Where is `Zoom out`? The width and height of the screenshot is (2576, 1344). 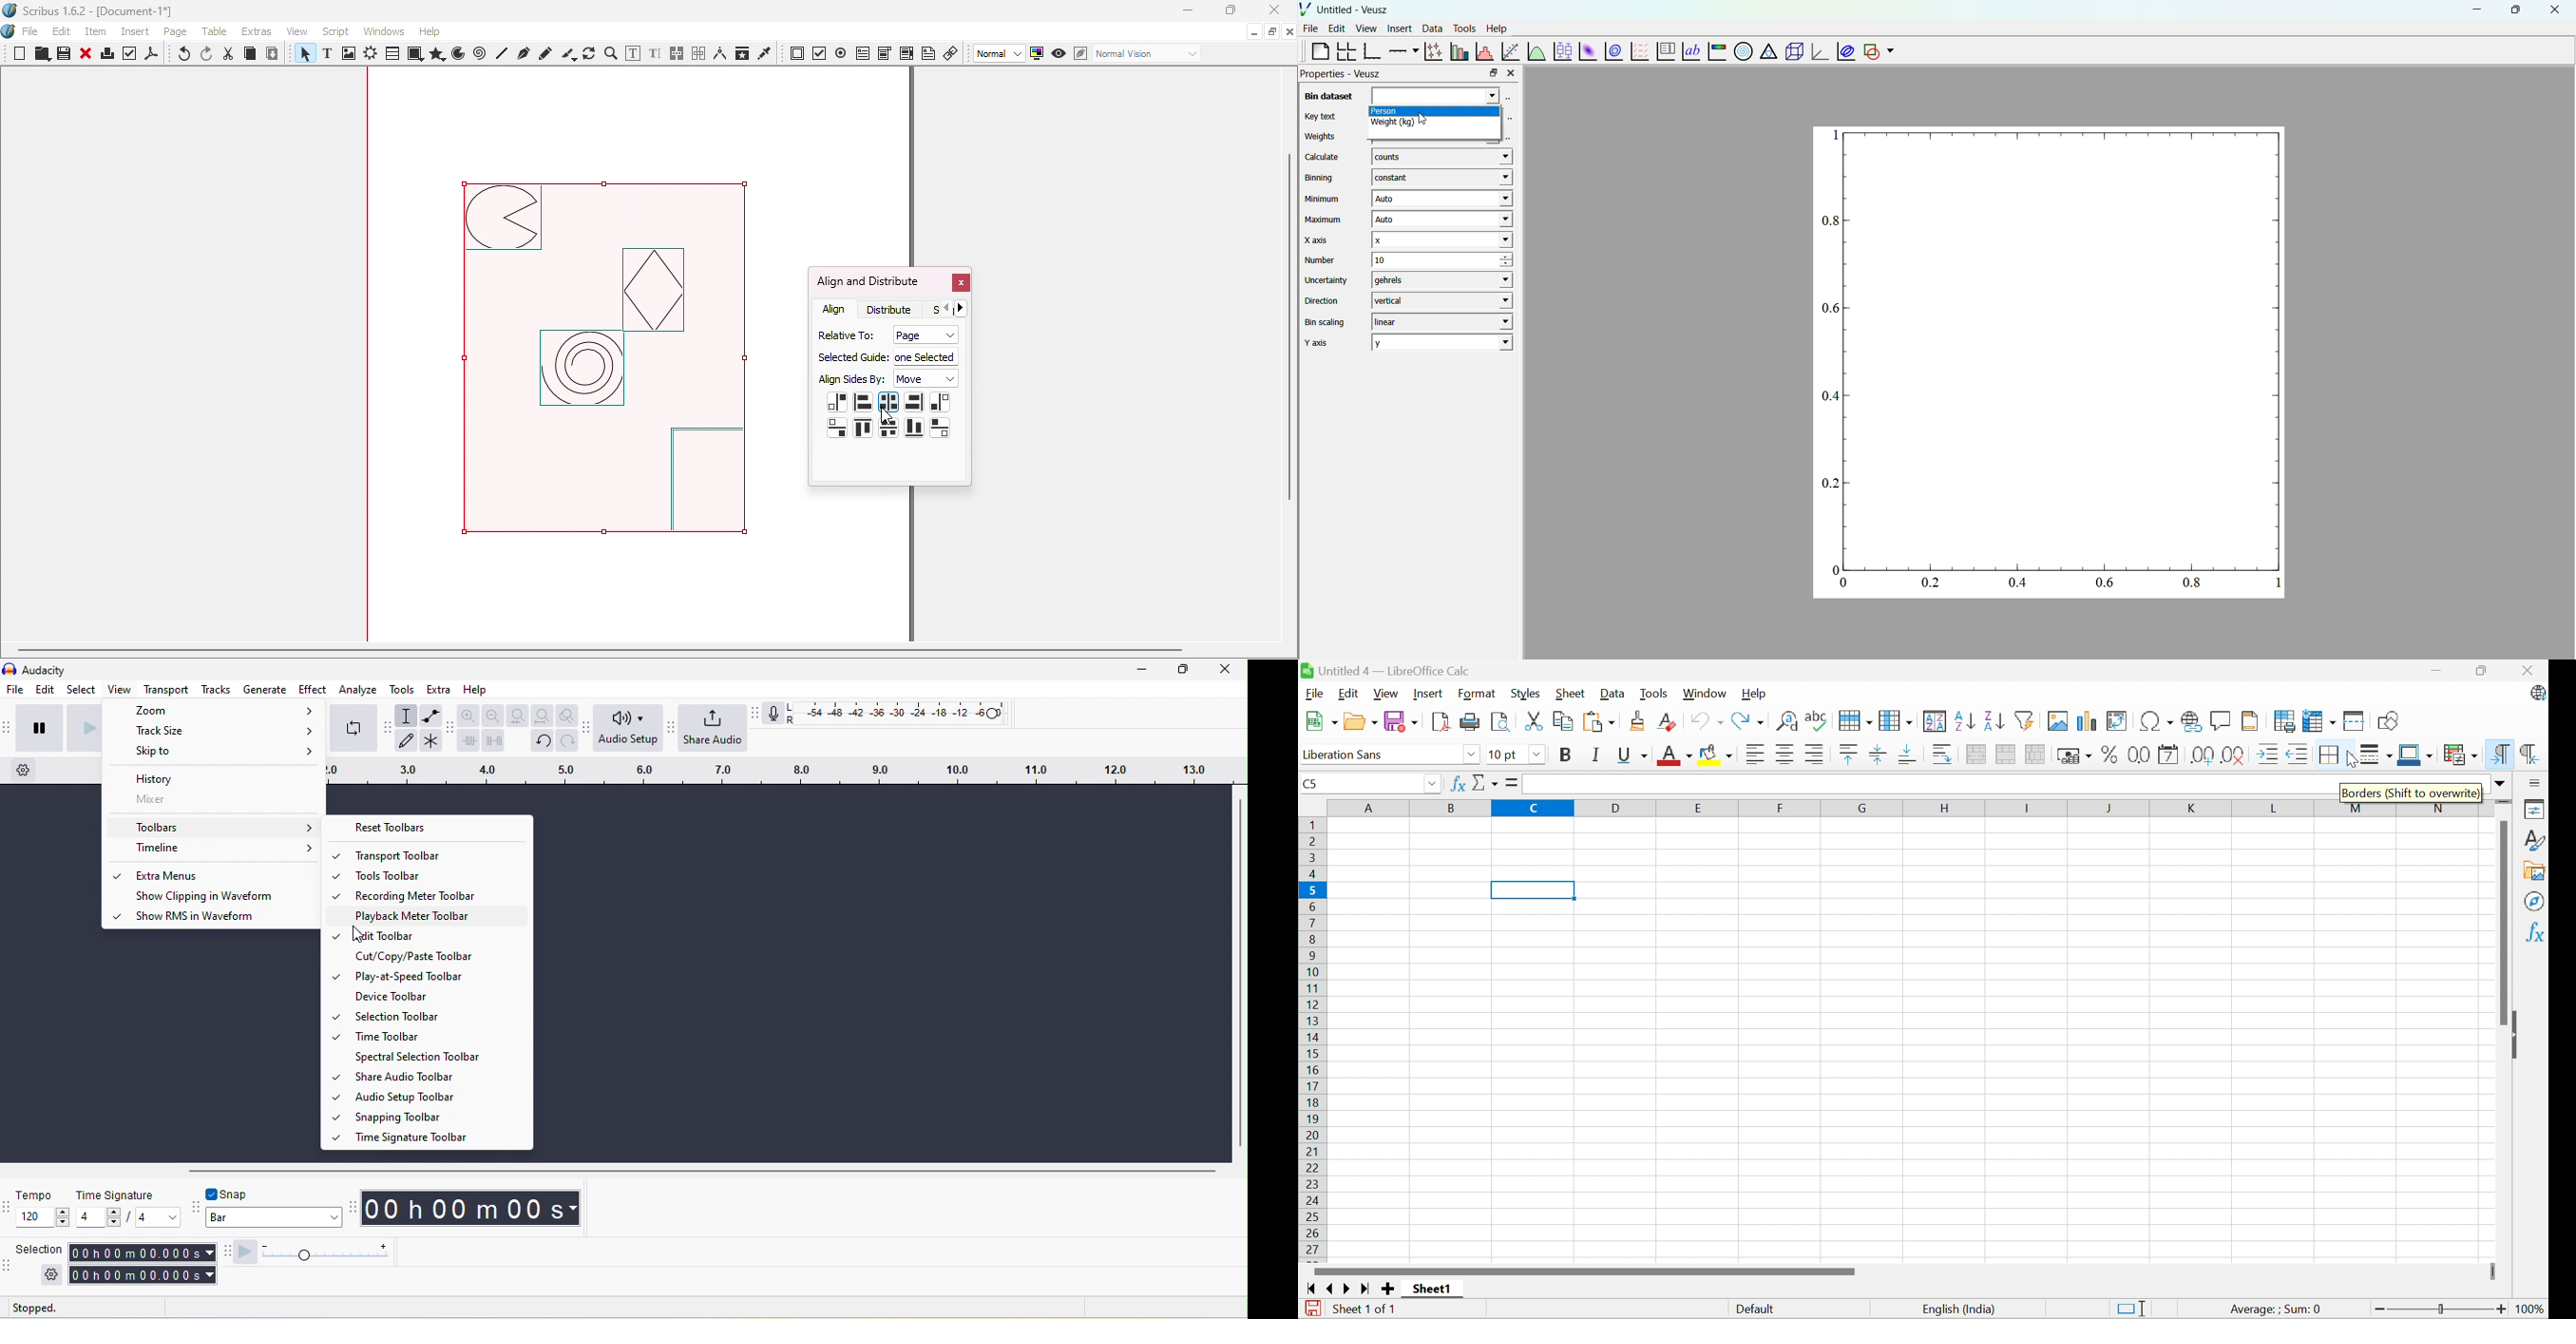
Zoom out is located at coordinates (2380, 1310).